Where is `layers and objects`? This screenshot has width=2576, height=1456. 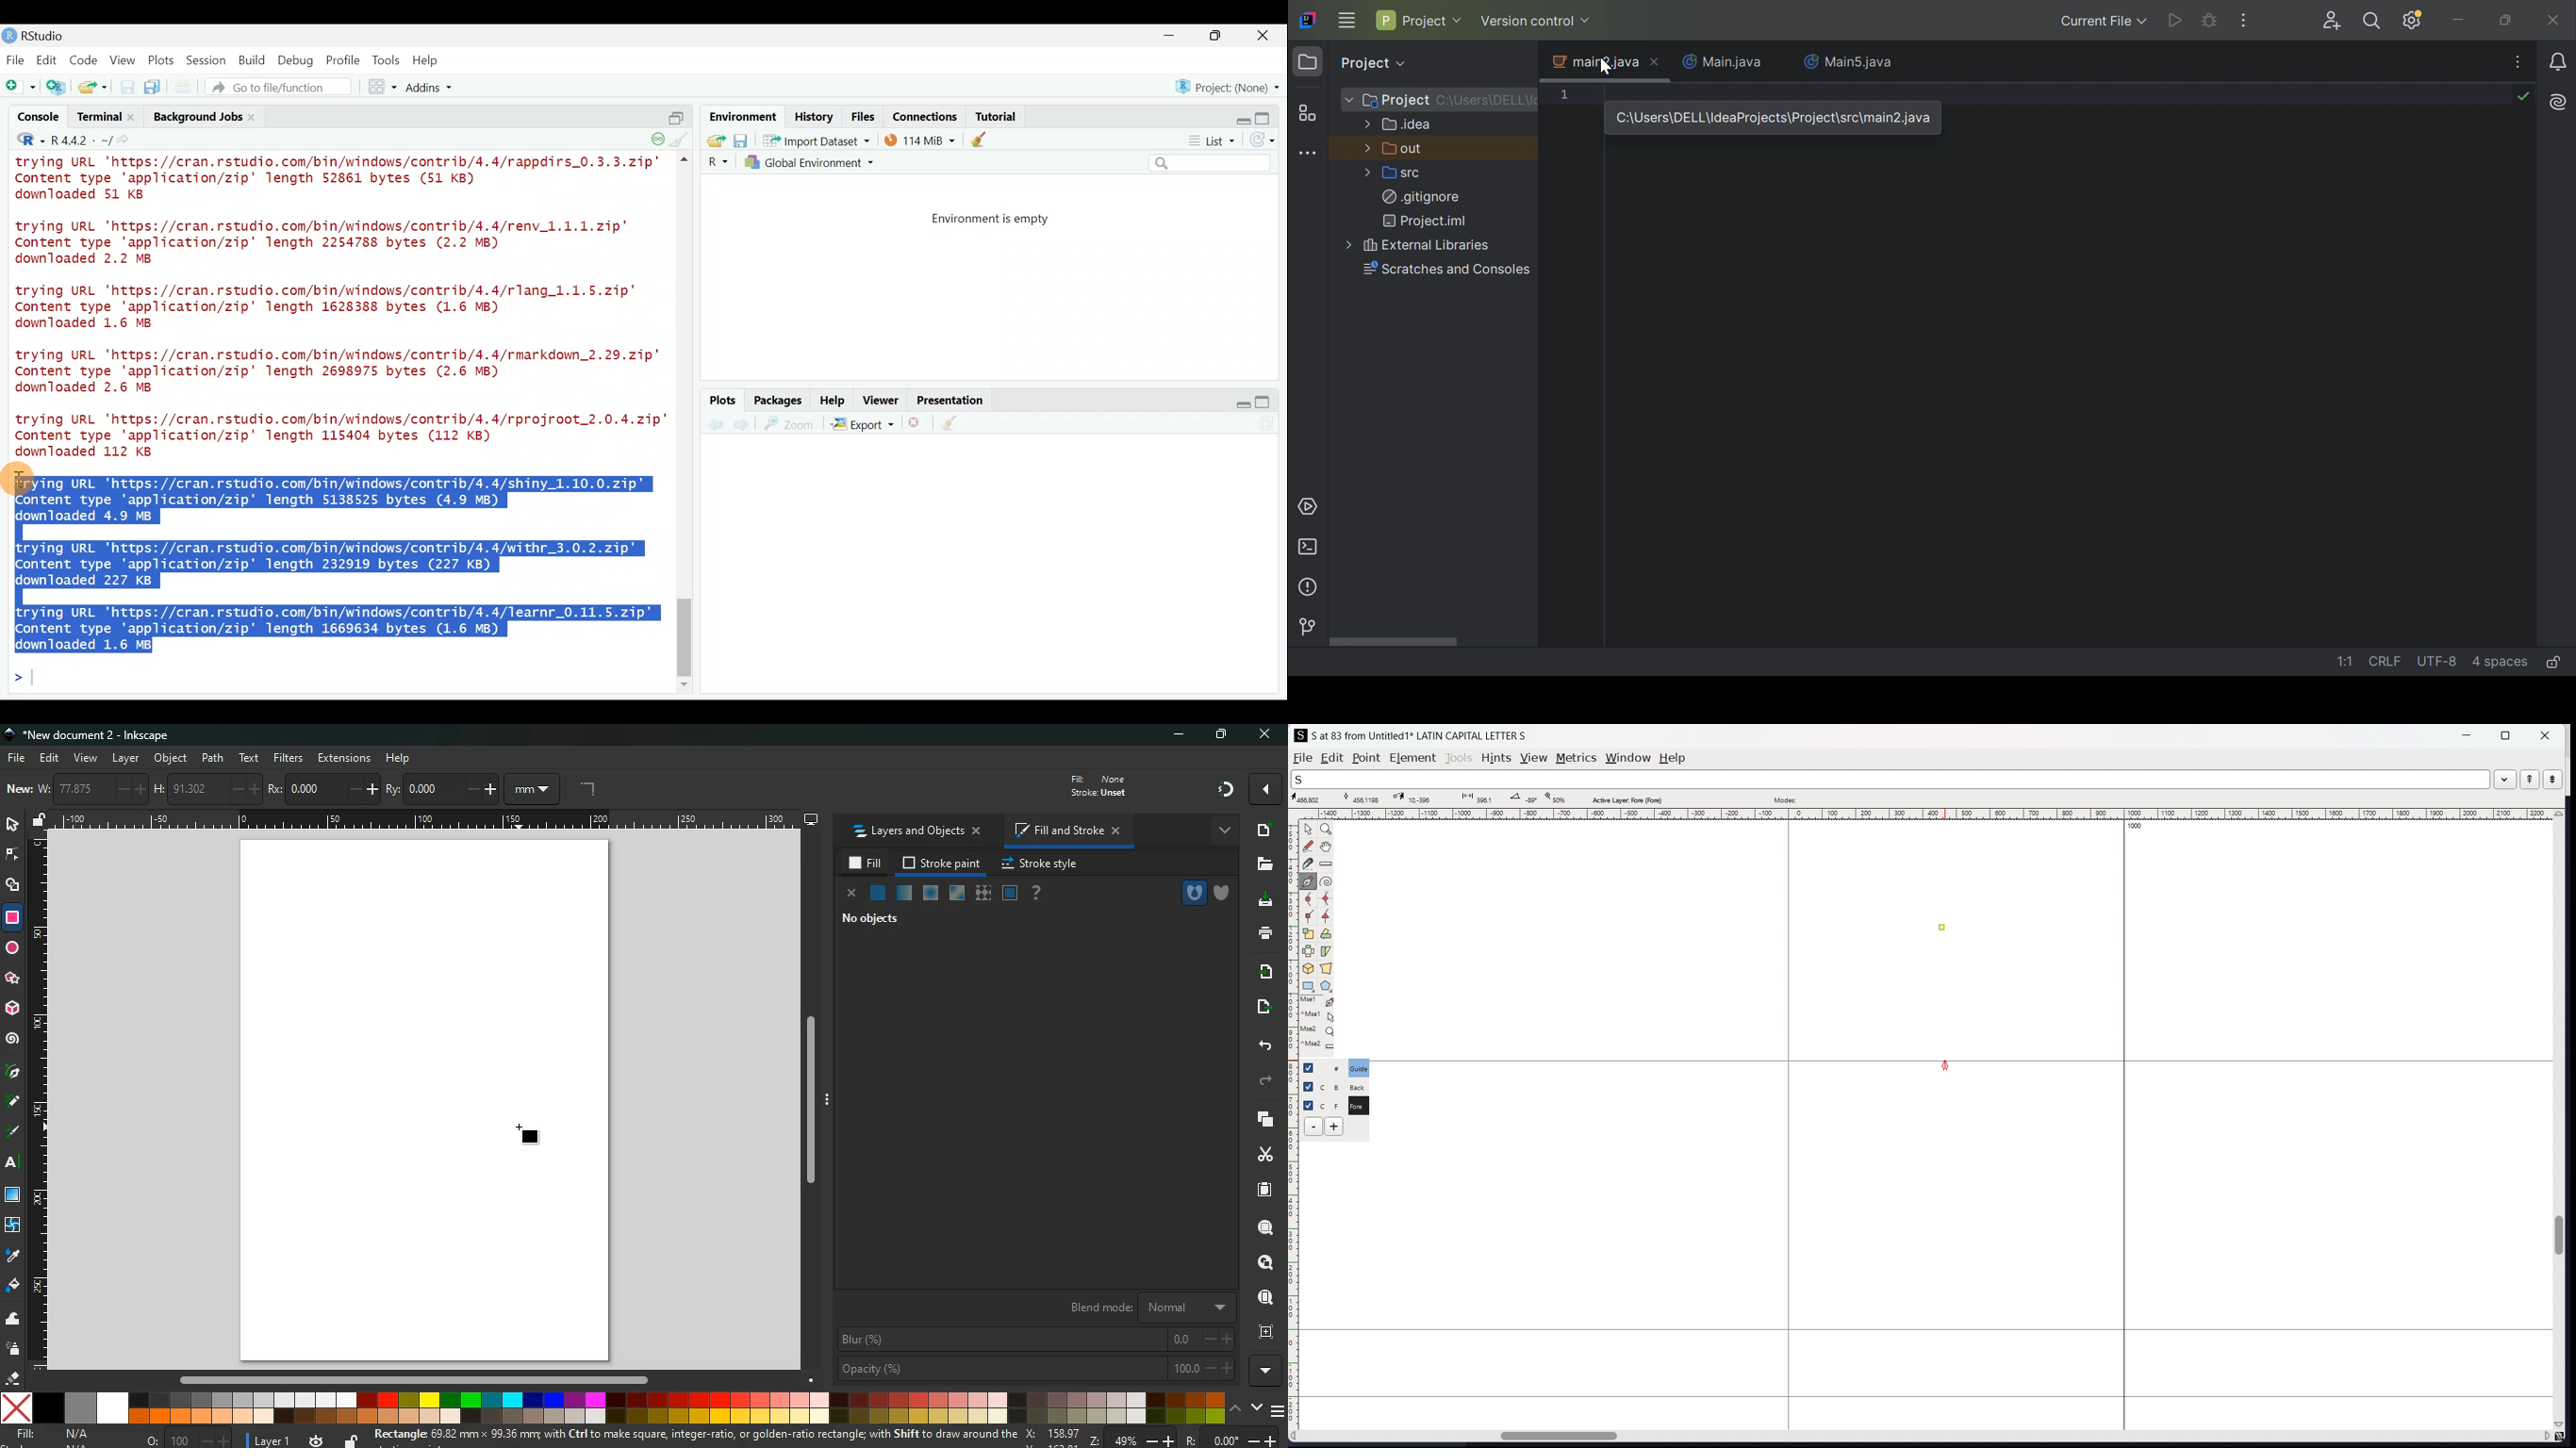 layers and objects is located at coordinates (918, 832).